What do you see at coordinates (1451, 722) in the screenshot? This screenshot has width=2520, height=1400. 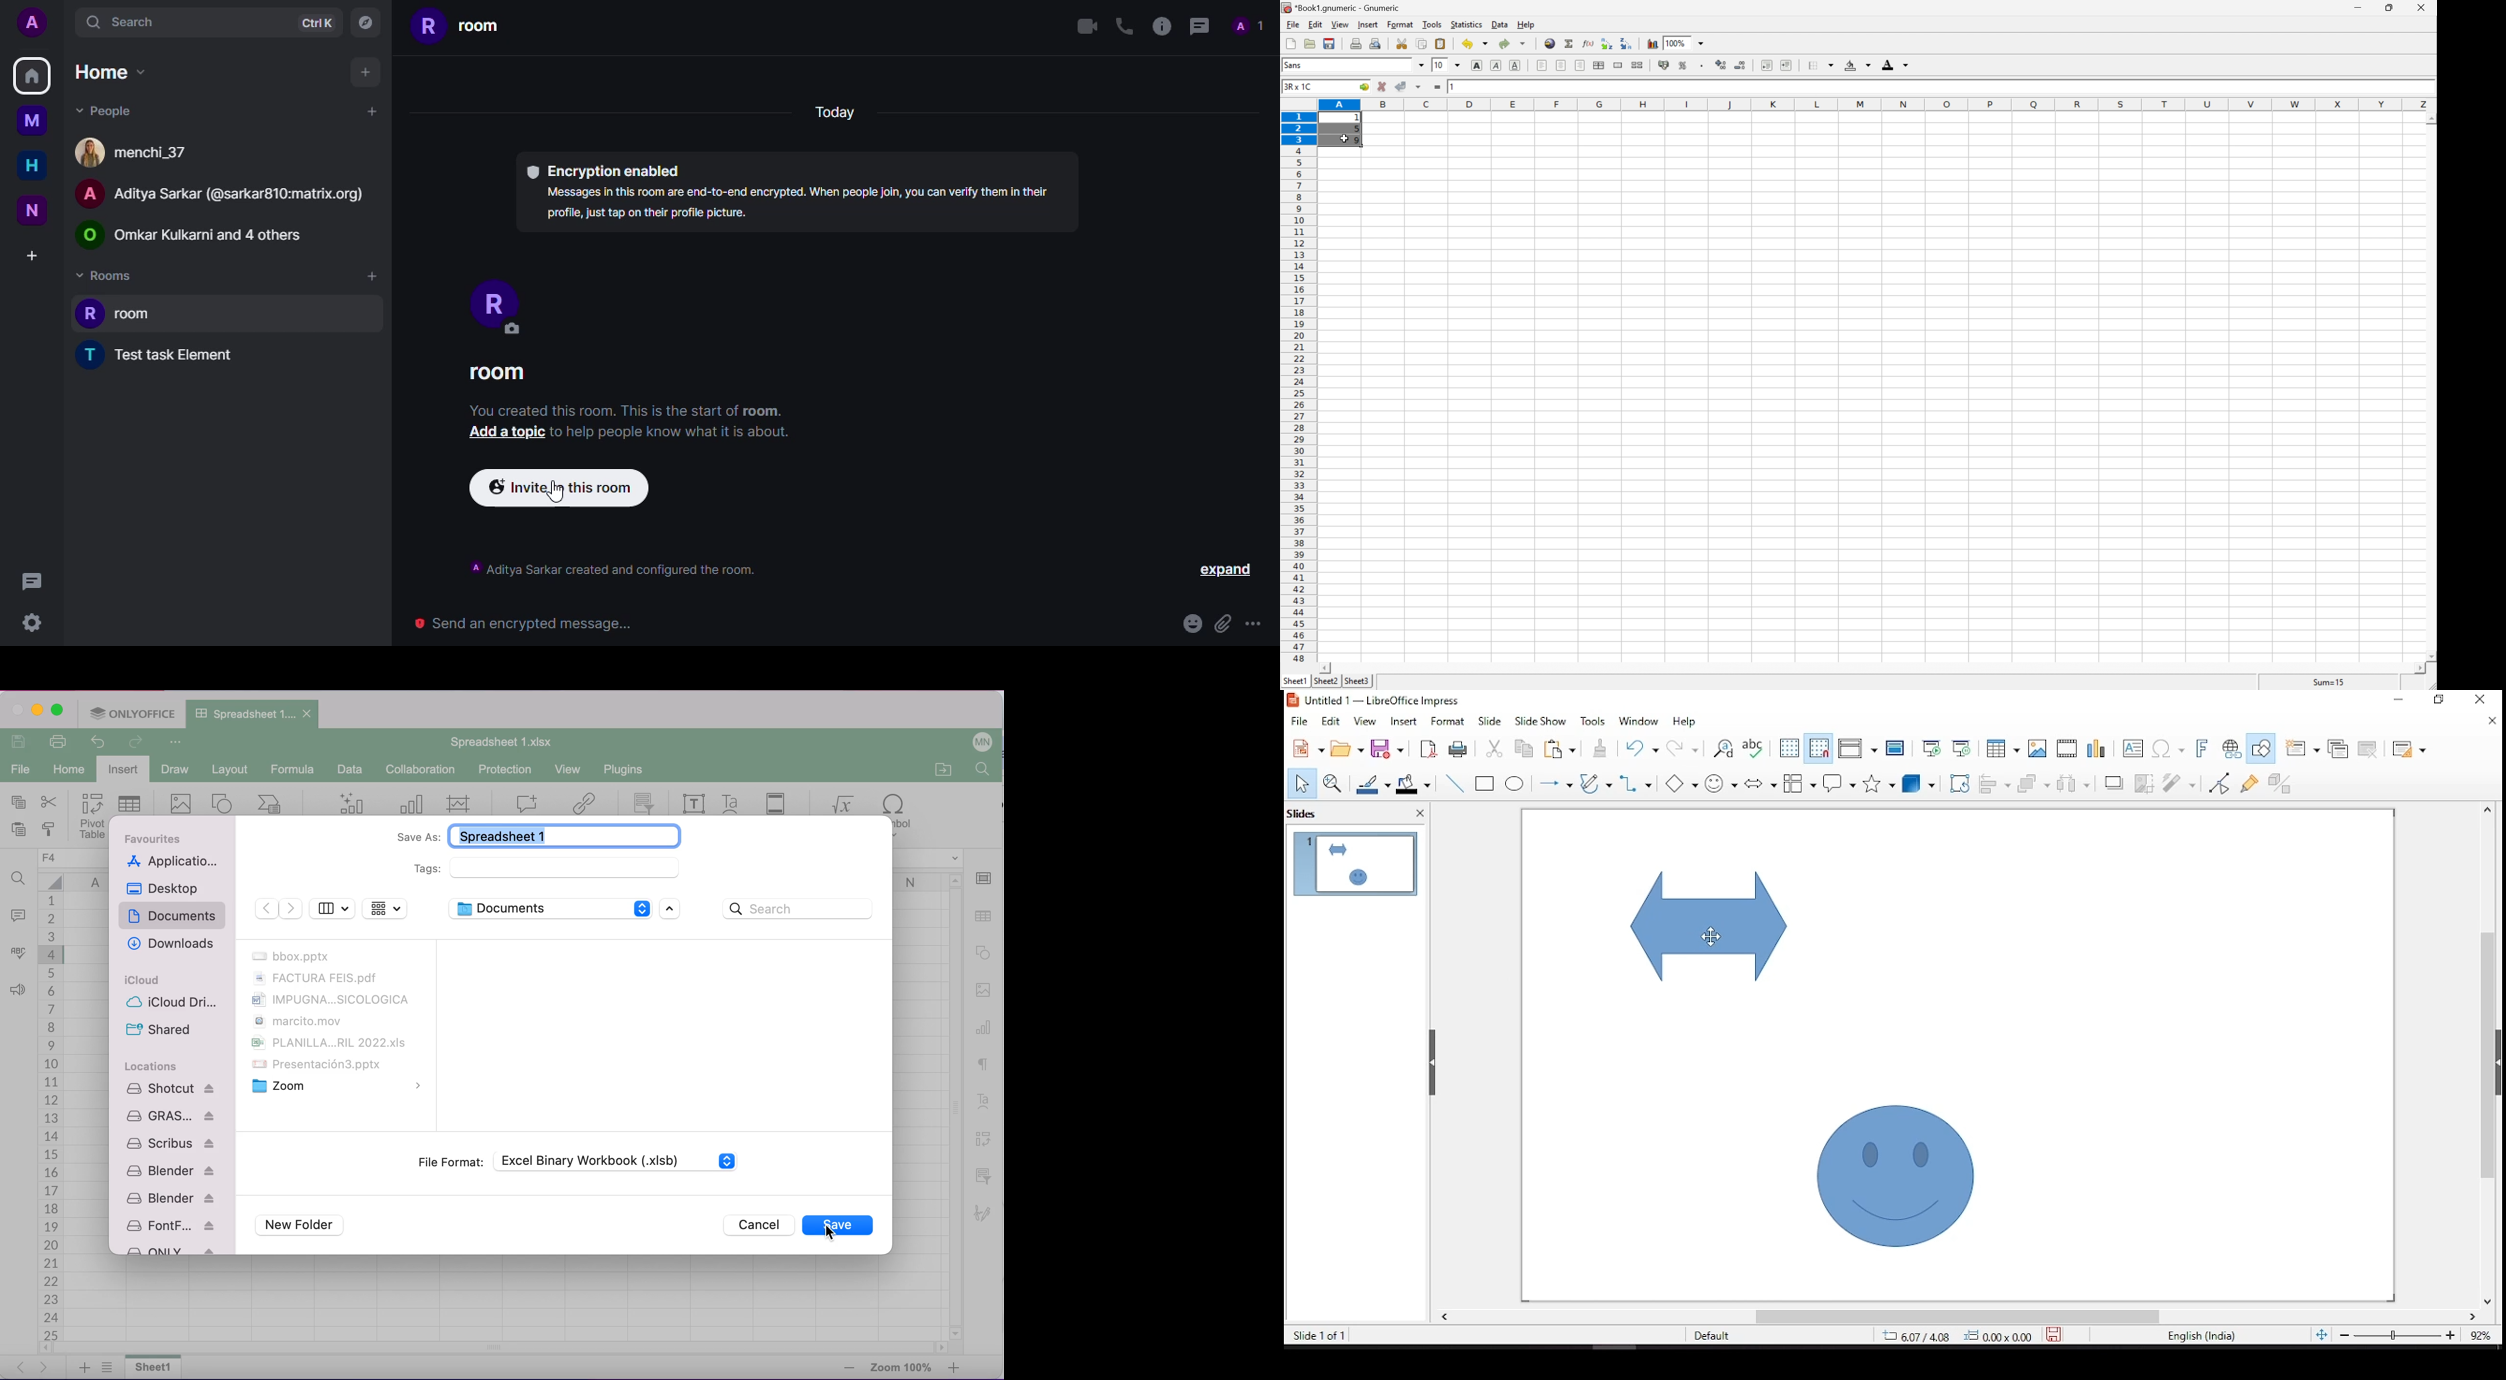 I see `format` at bounding box center [1451, 722].